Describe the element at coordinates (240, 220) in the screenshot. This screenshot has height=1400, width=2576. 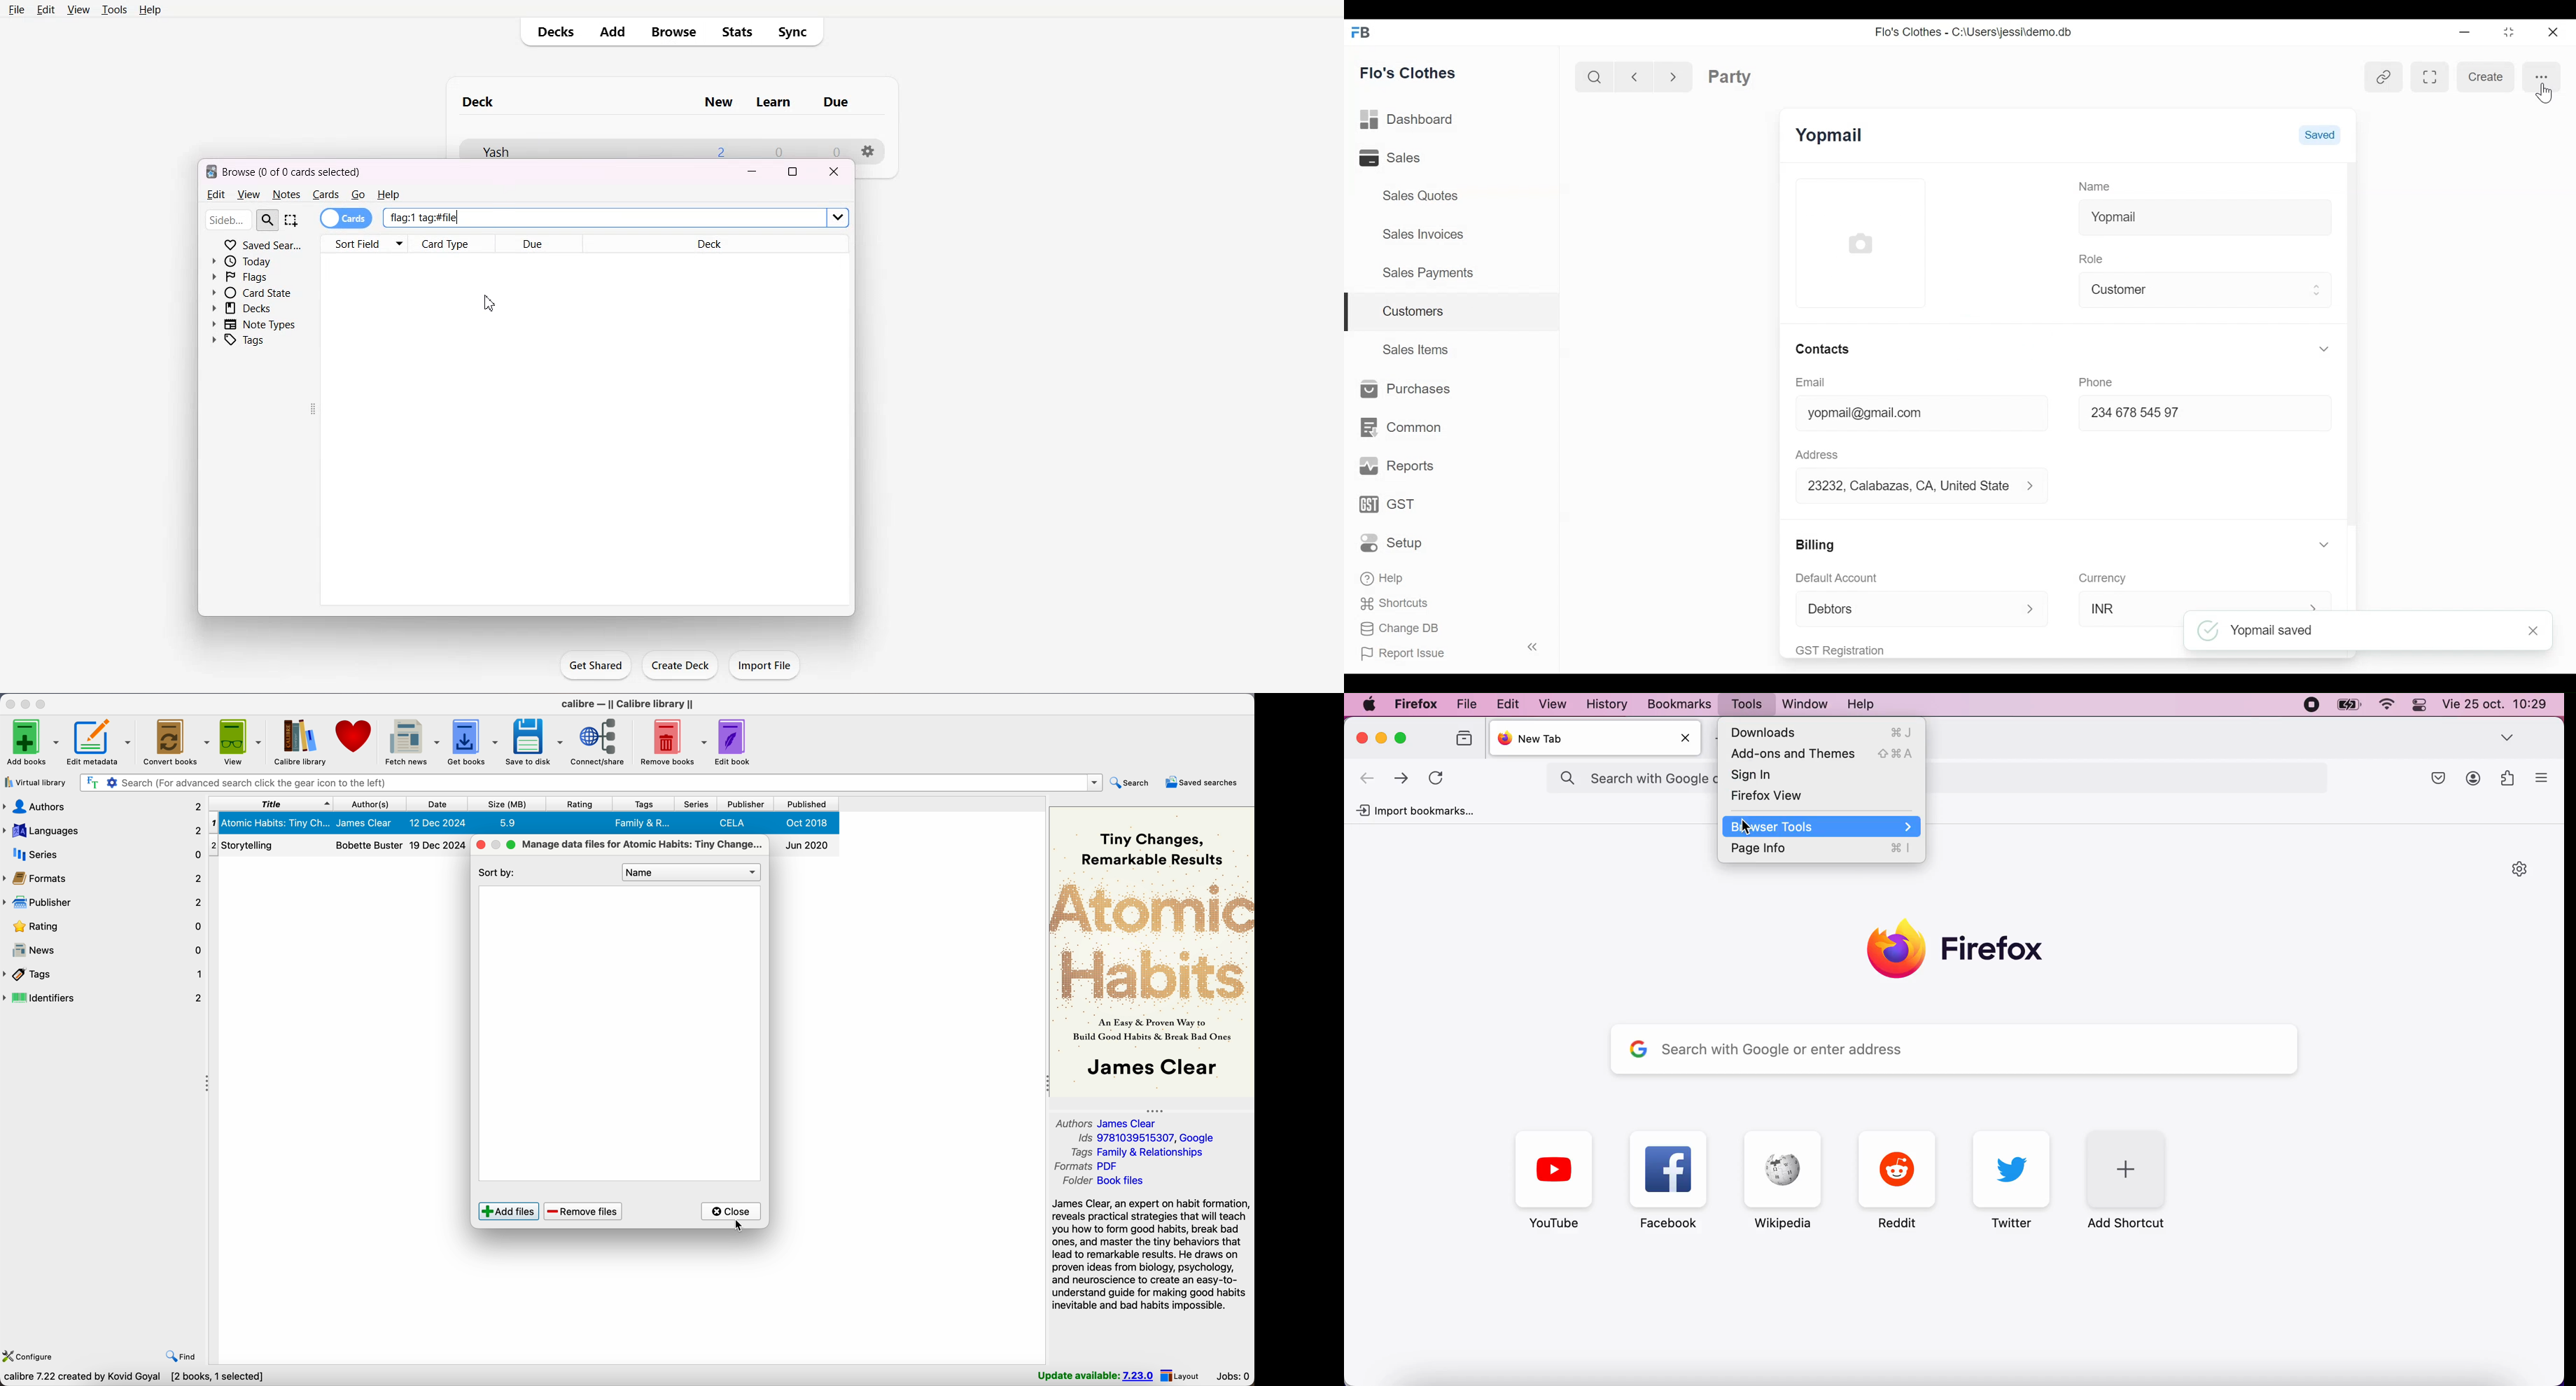
I see `Search bar` at that location.